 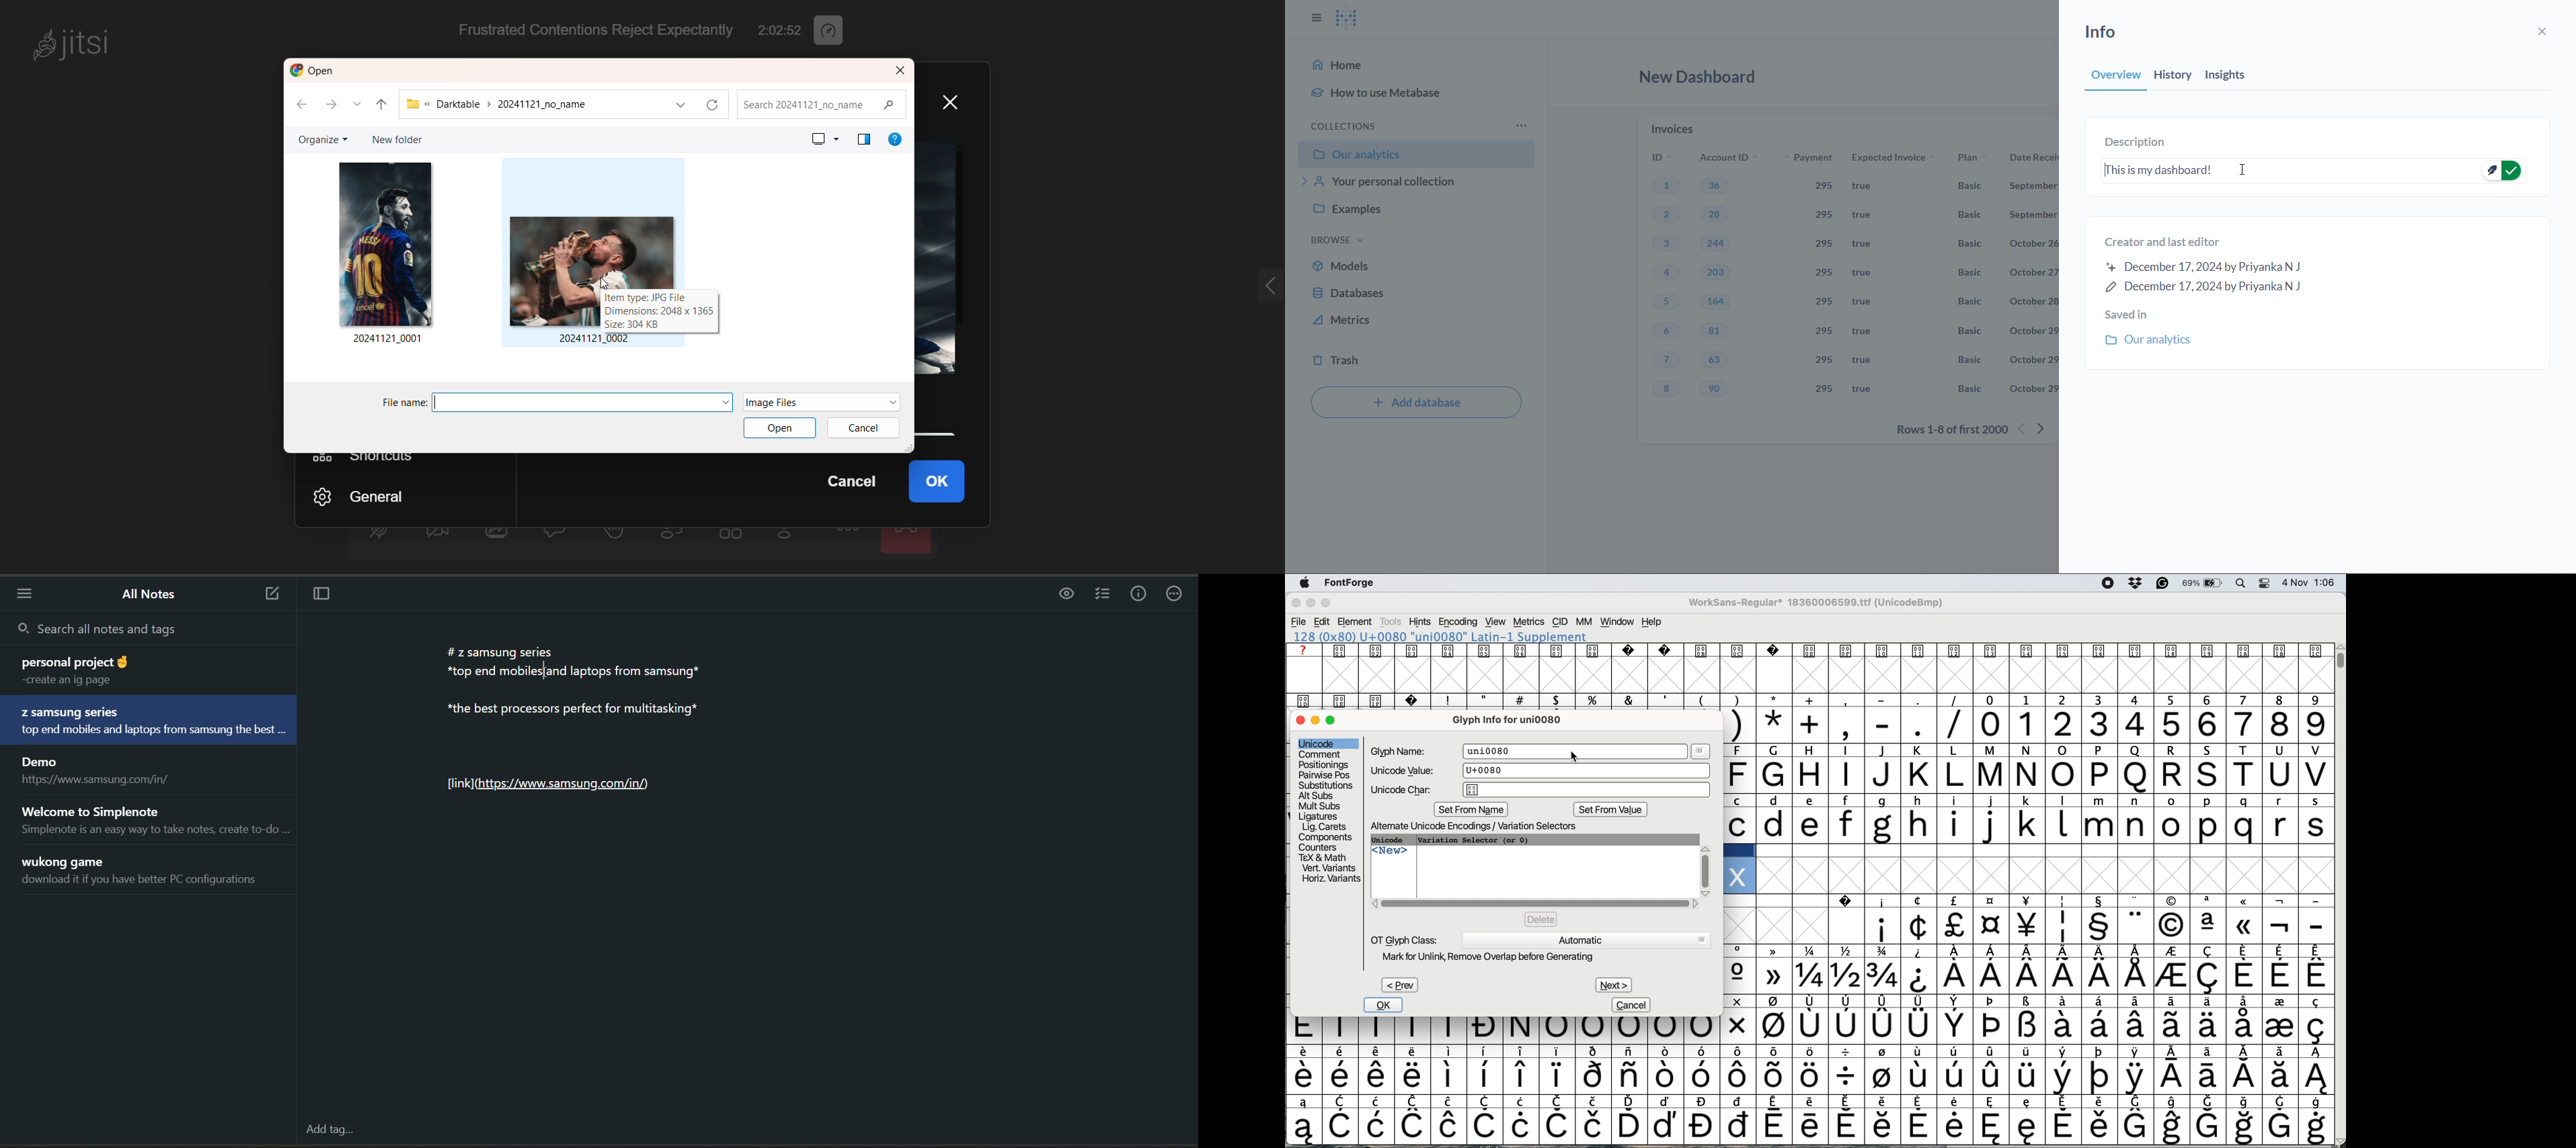 I want to click on search, so click(x=147, y=628).